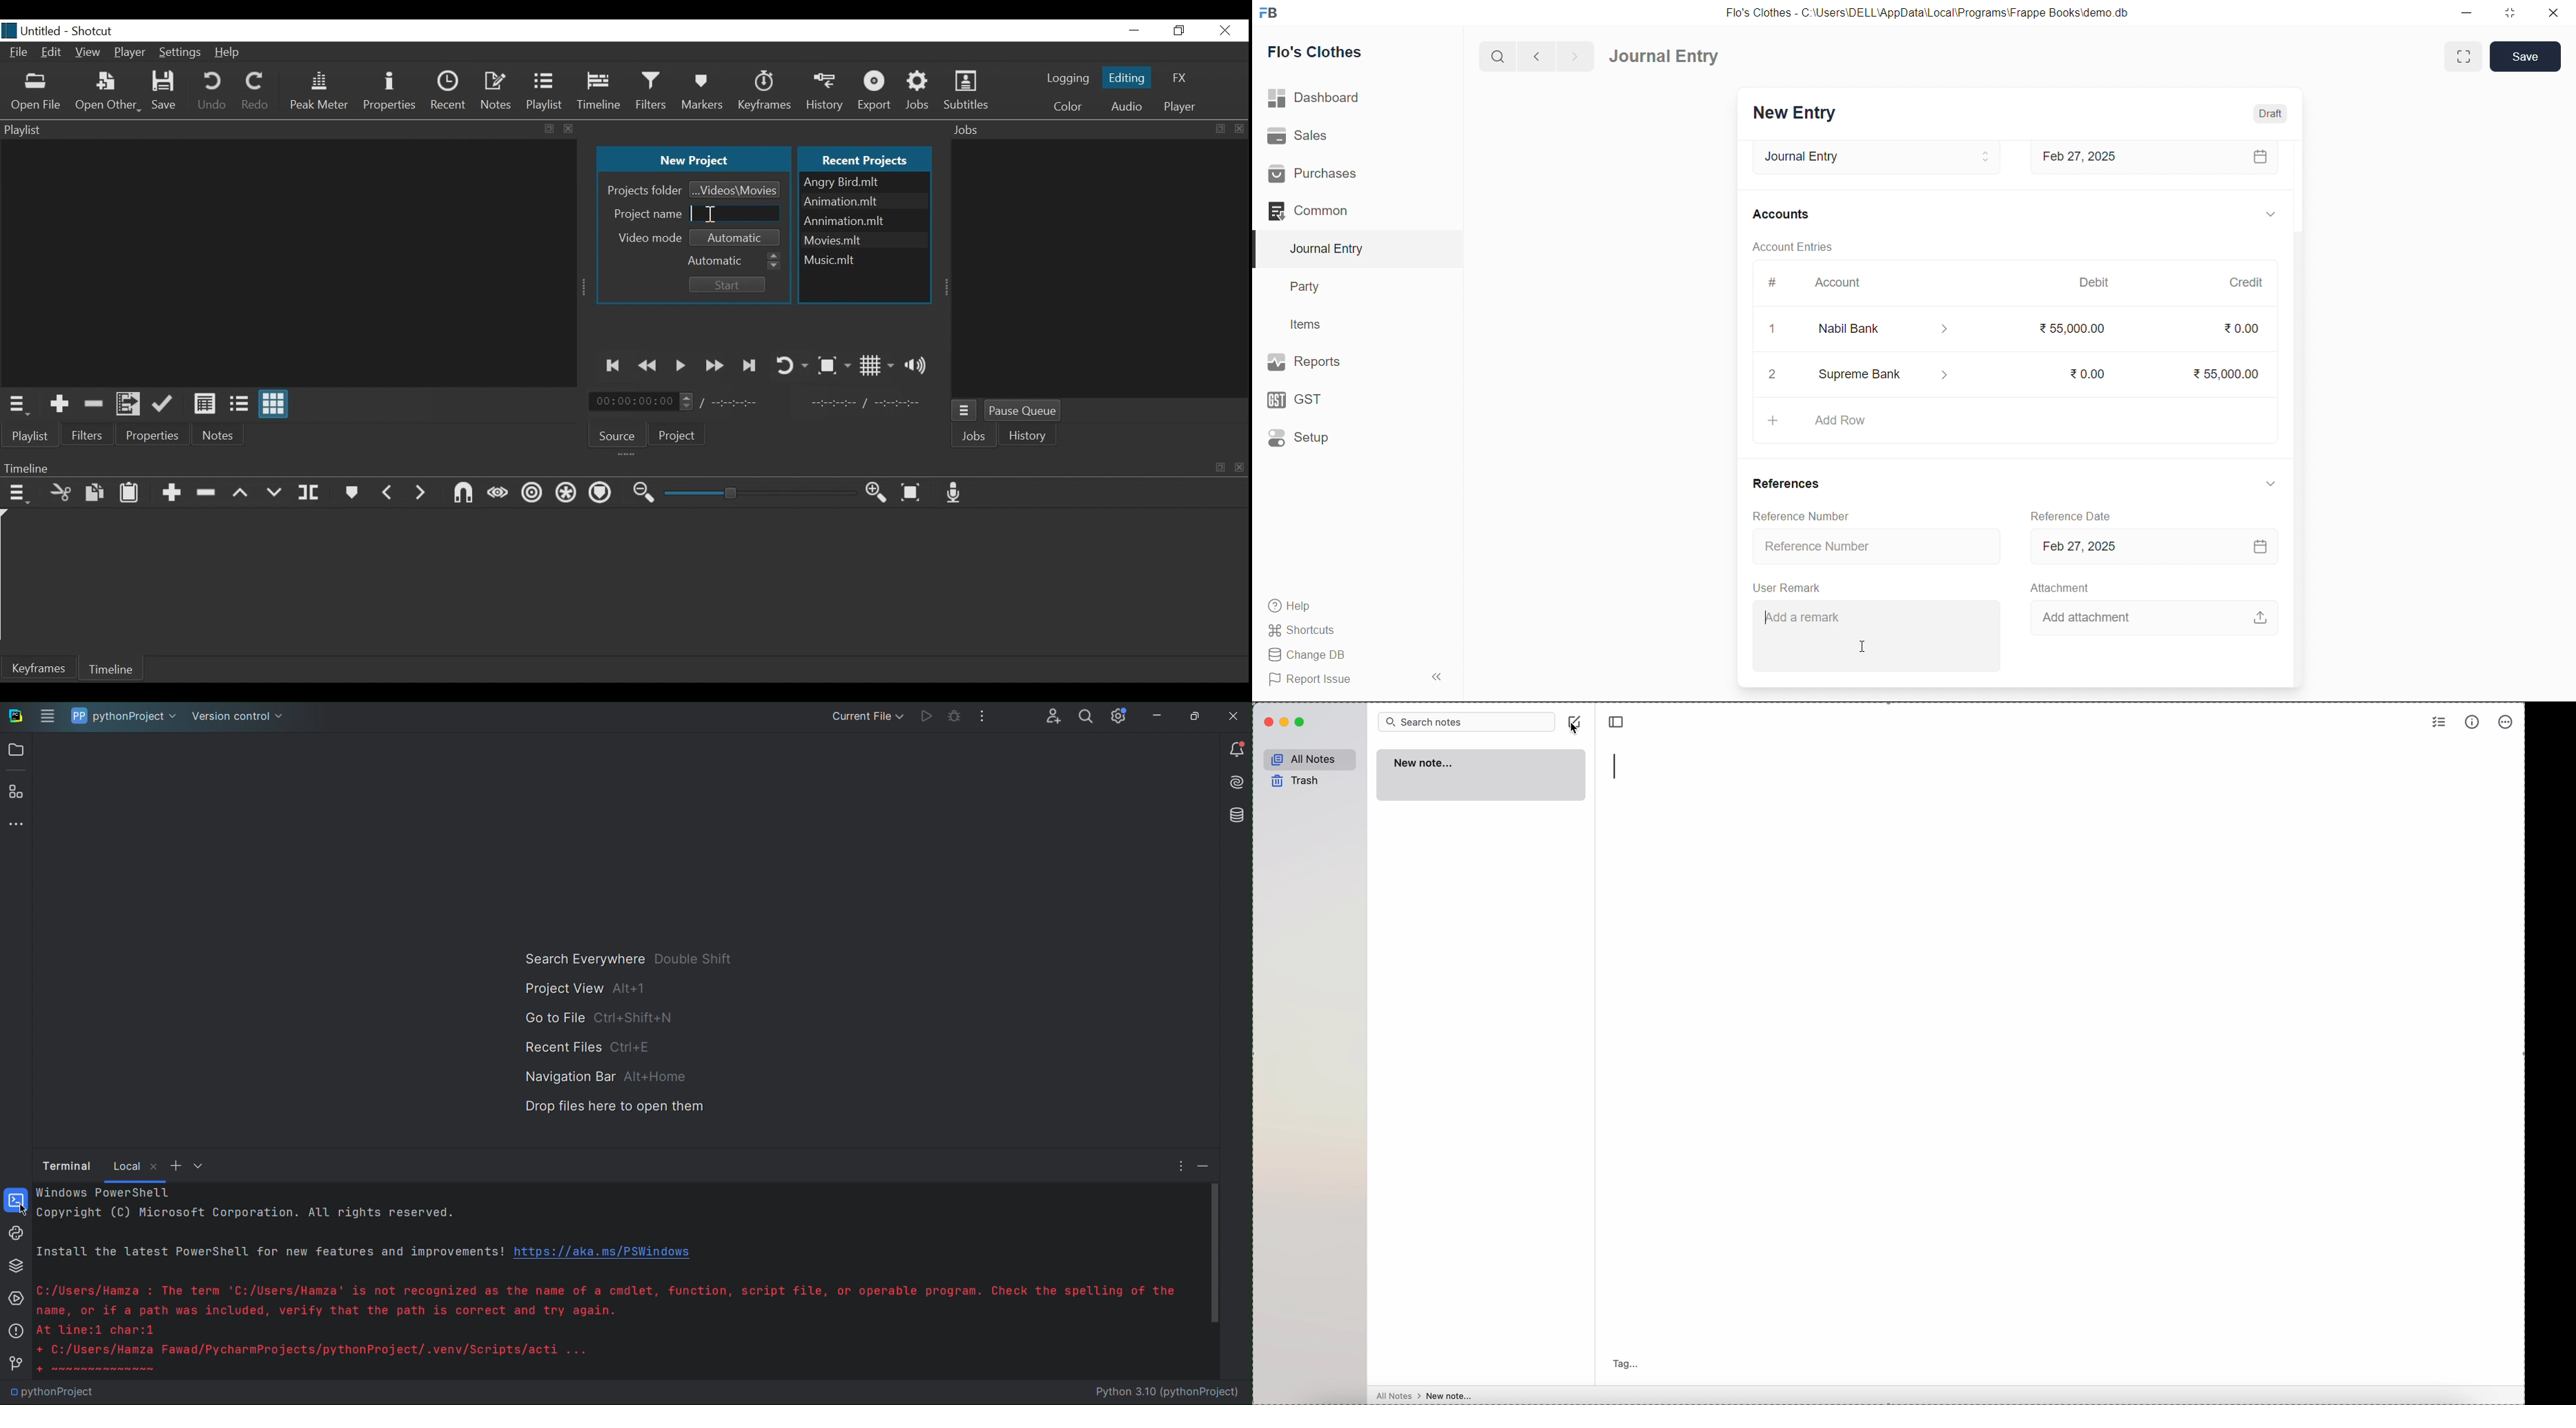 This screenshot has width=2576, height=1428. Describe the element at coordinates (2474, 722) in the screenshot. I see `metrics` at that location.